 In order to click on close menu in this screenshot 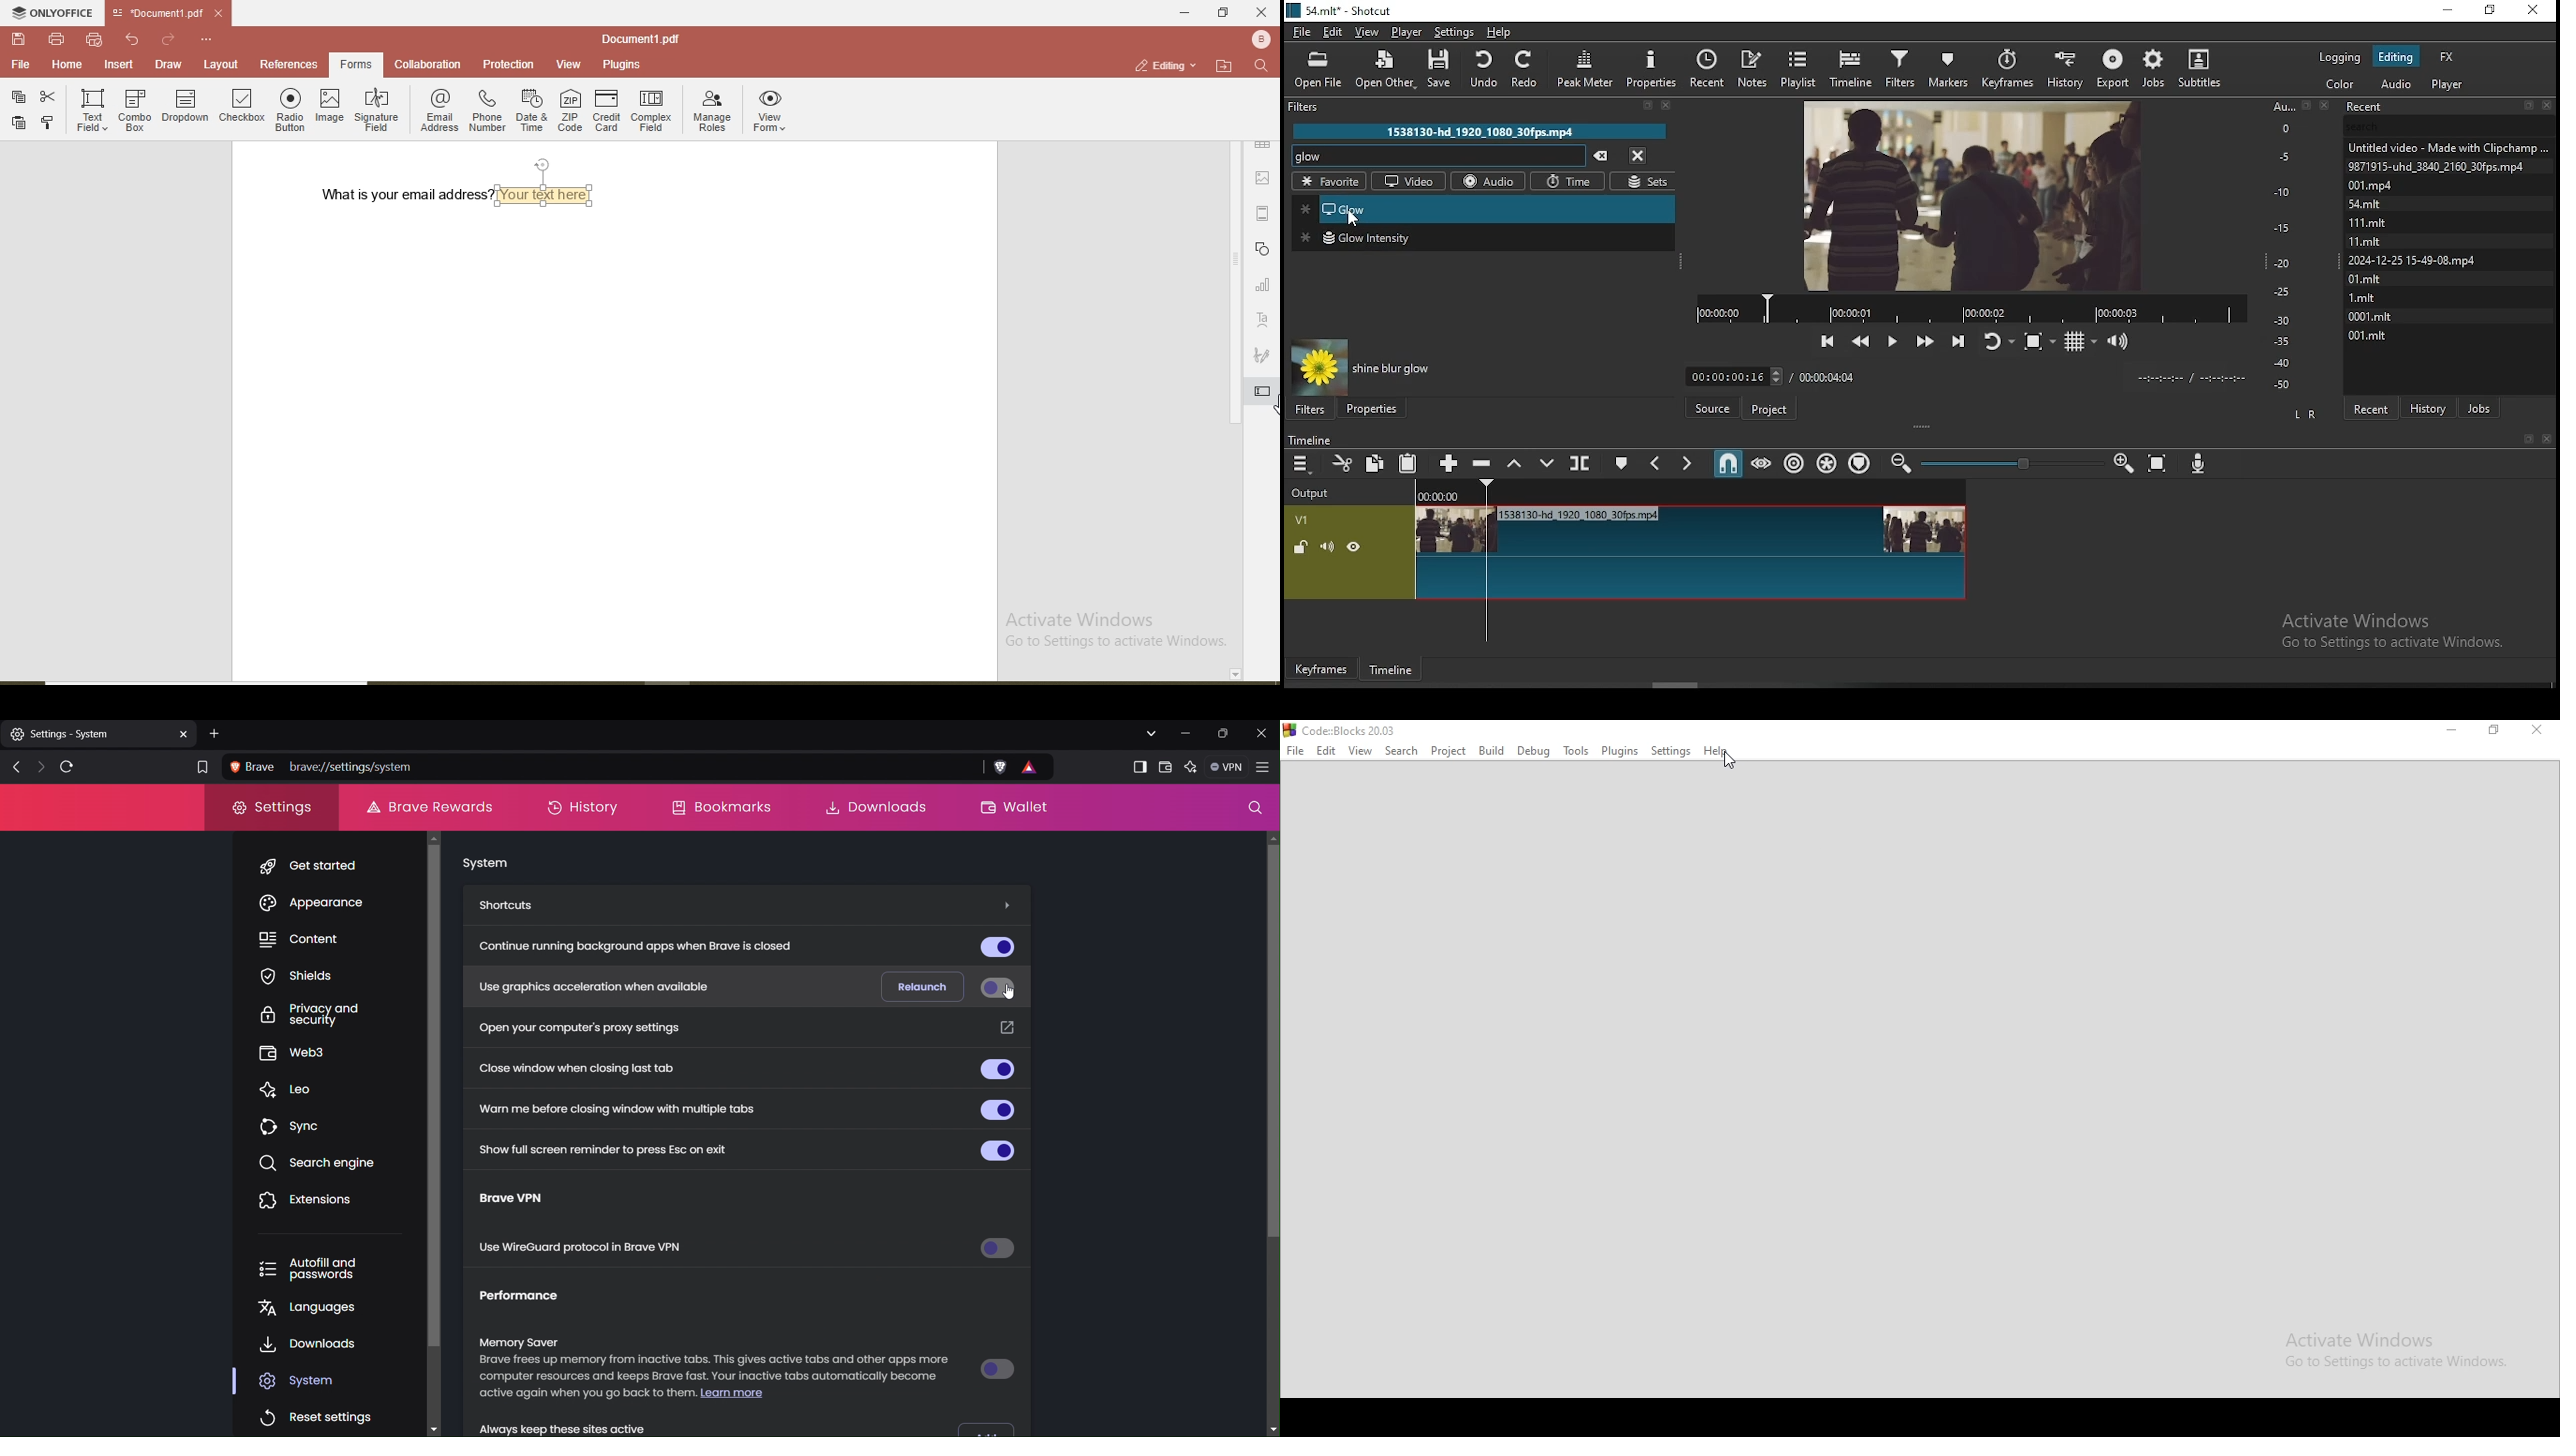, I will do `click(1637, 155)`.